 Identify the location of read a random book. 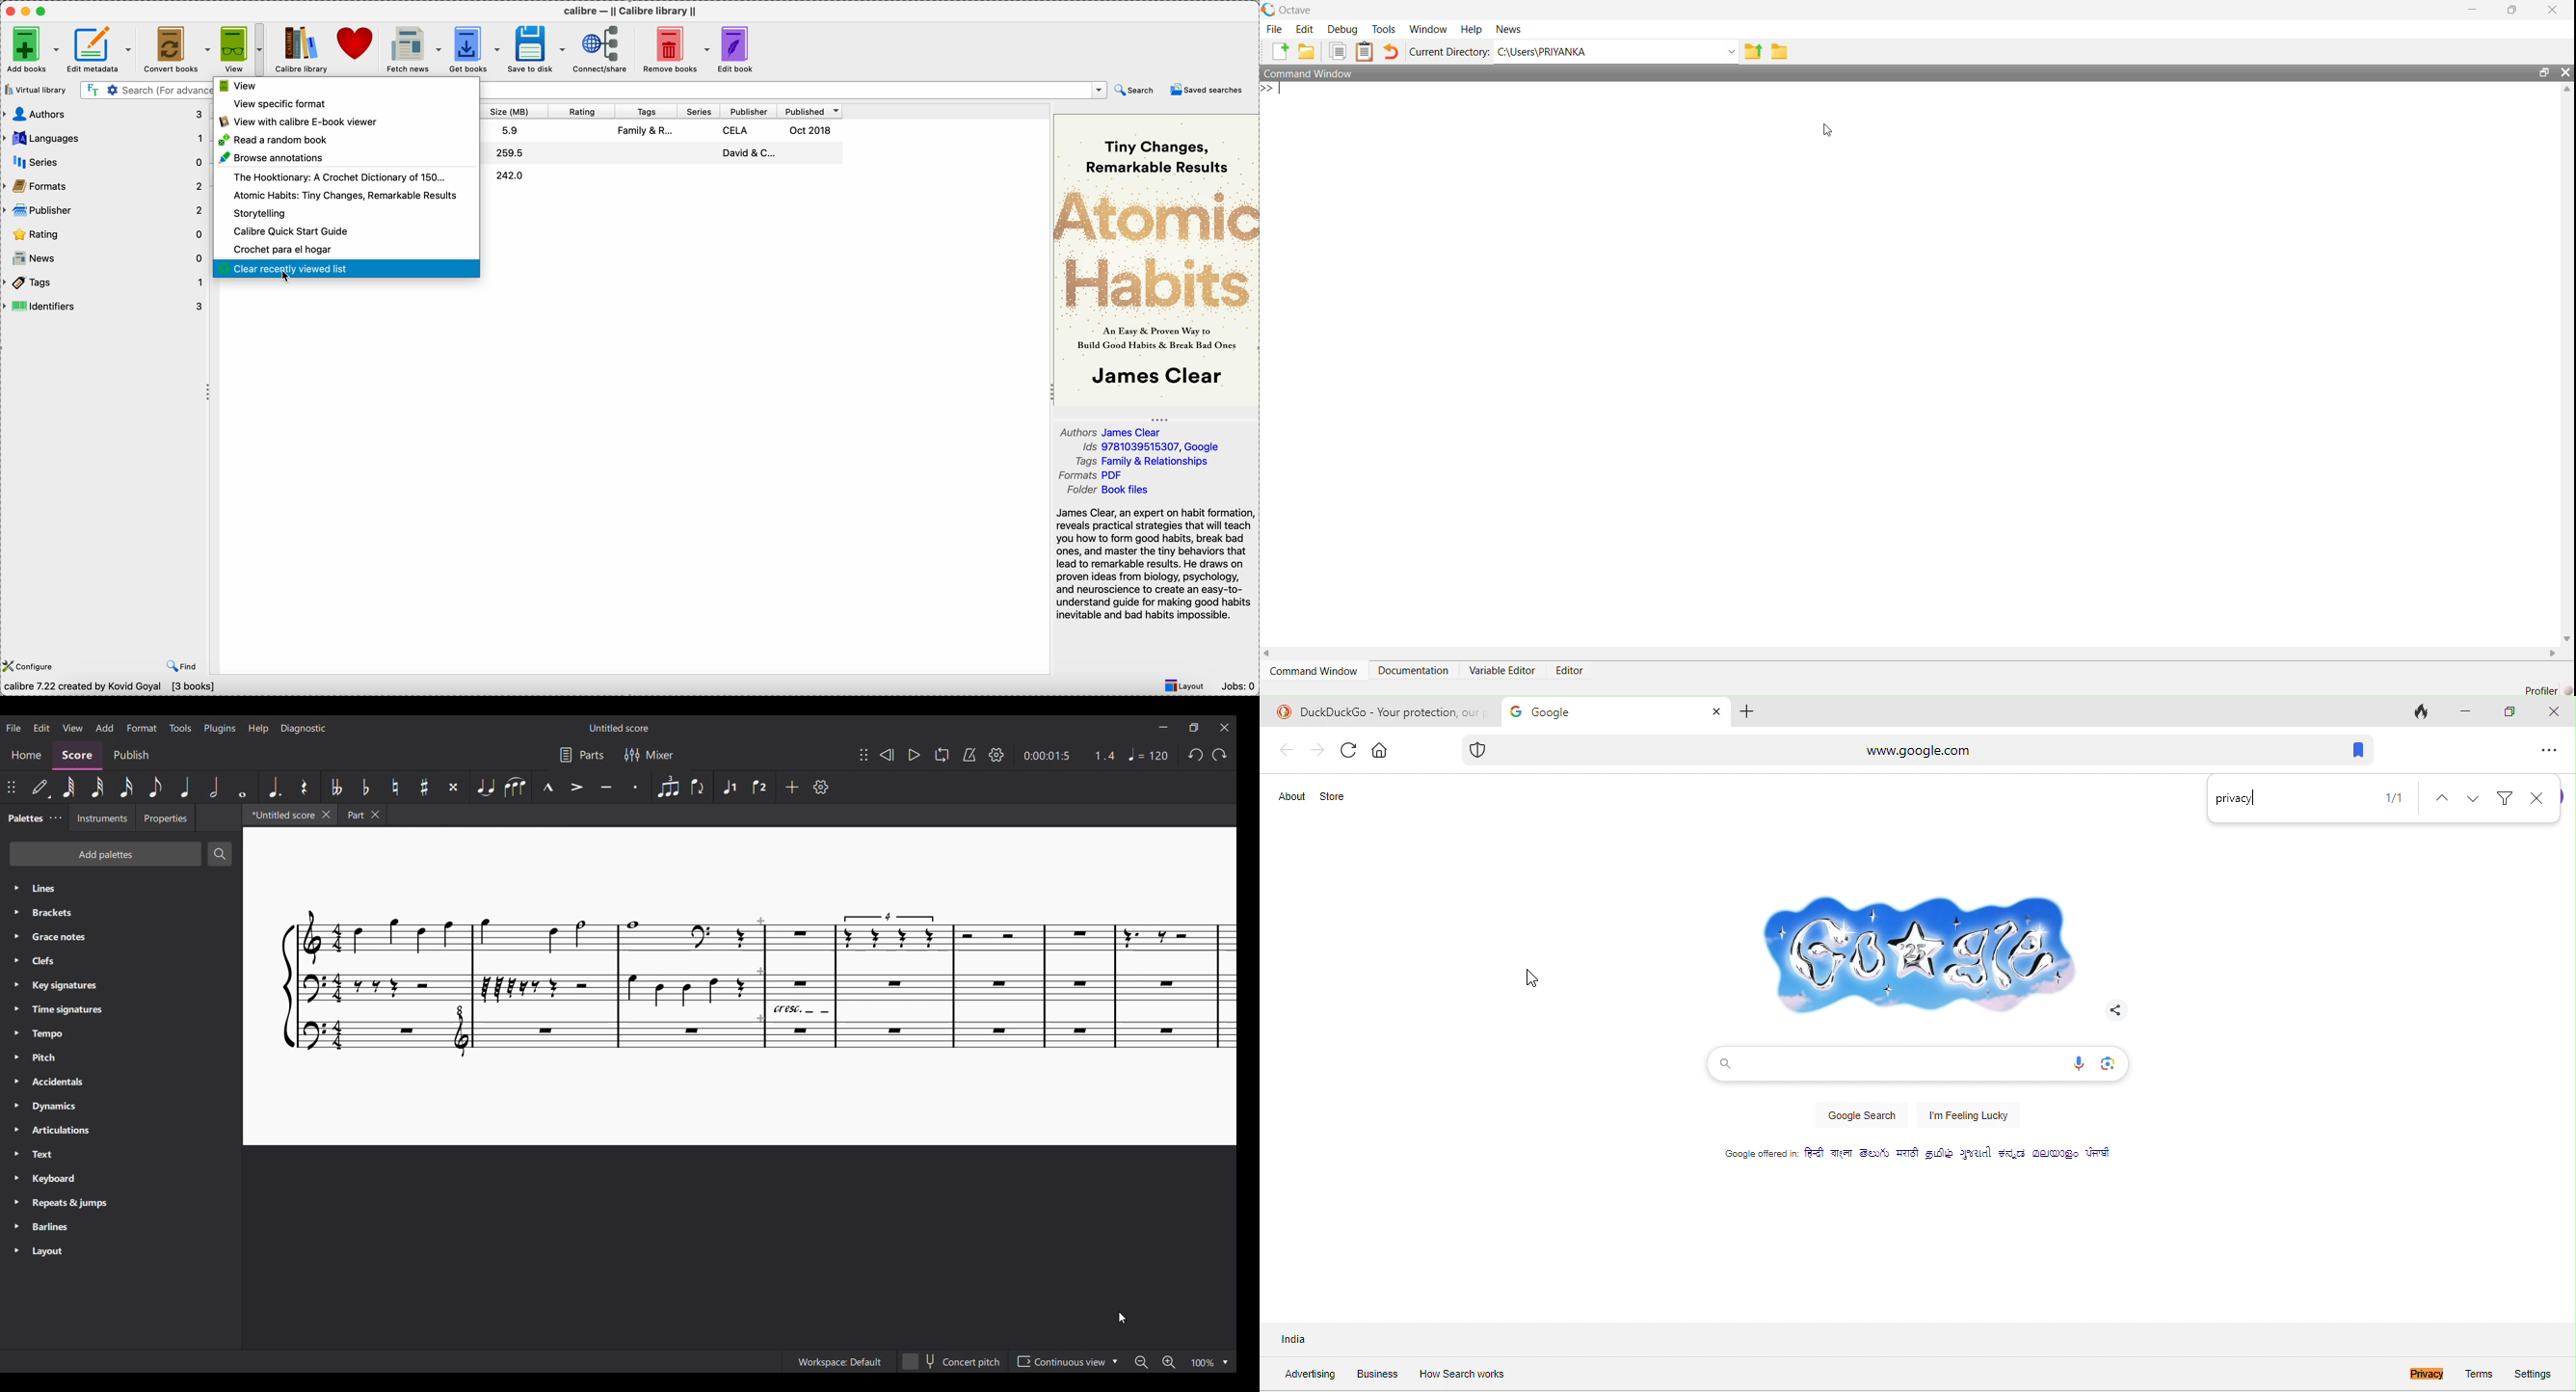
(274, 140).